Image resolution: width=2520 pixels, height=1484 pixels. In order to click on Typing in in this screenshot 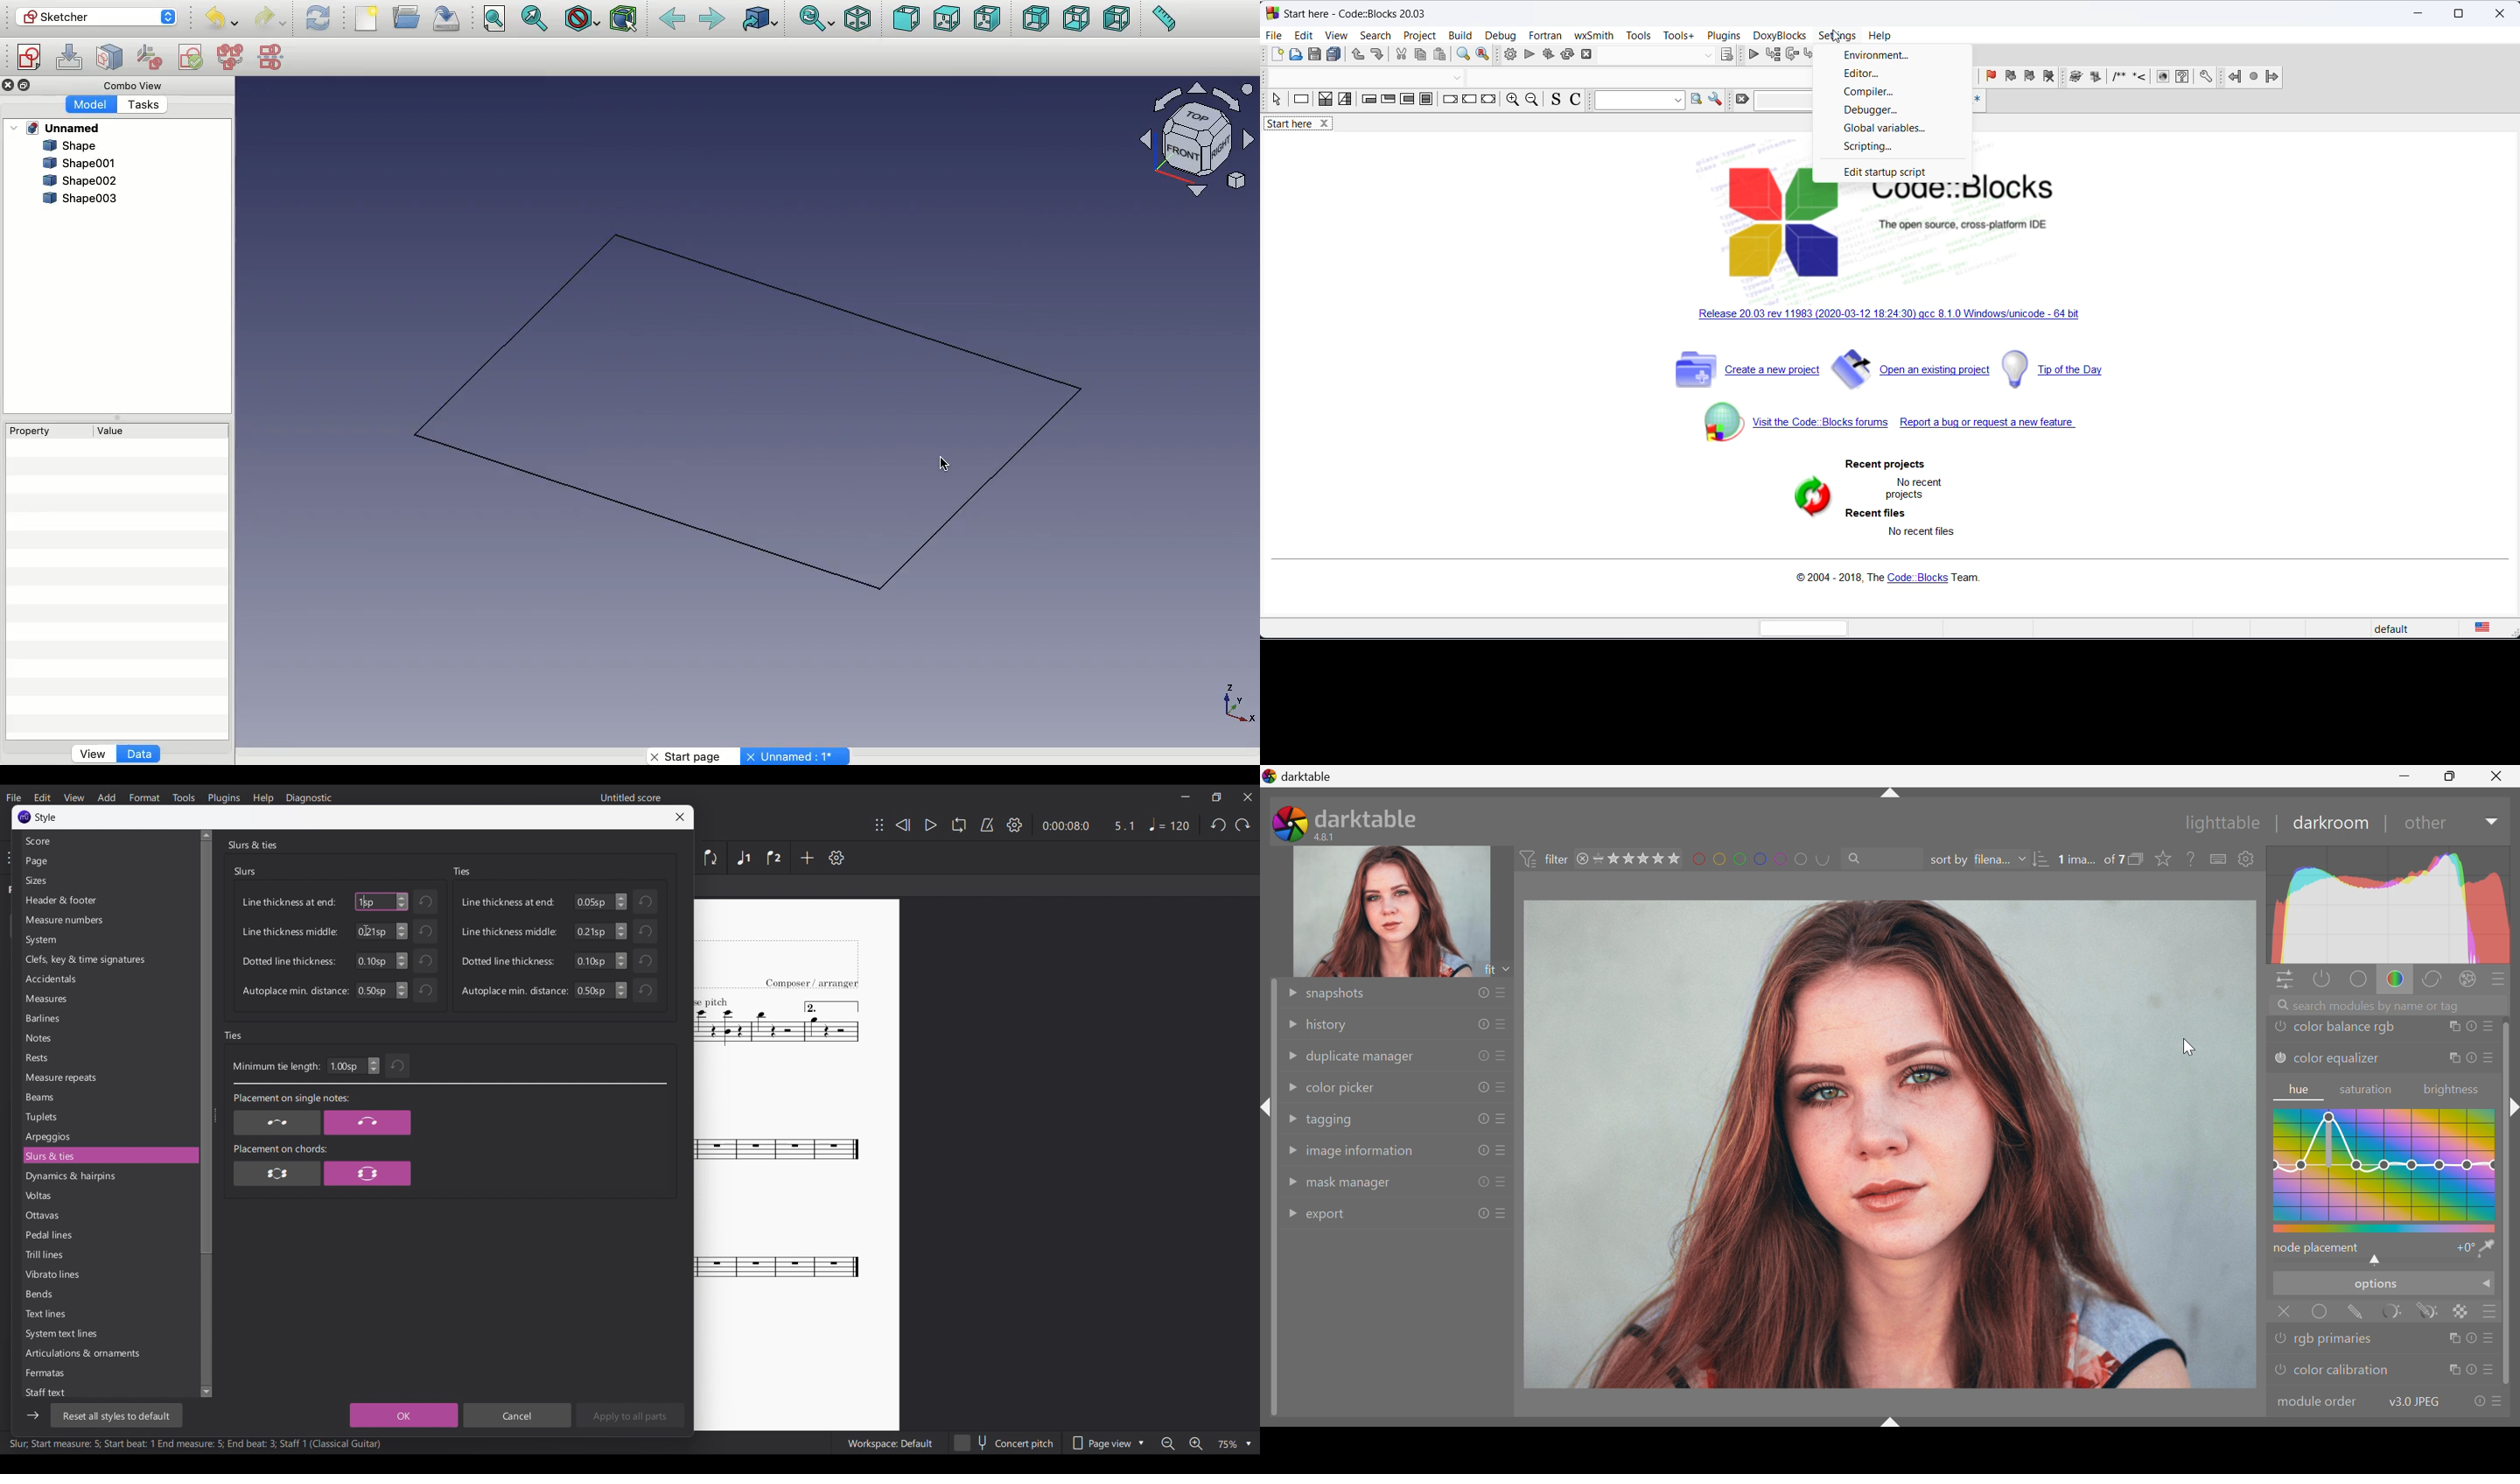, I will do `click(377, 902)`.